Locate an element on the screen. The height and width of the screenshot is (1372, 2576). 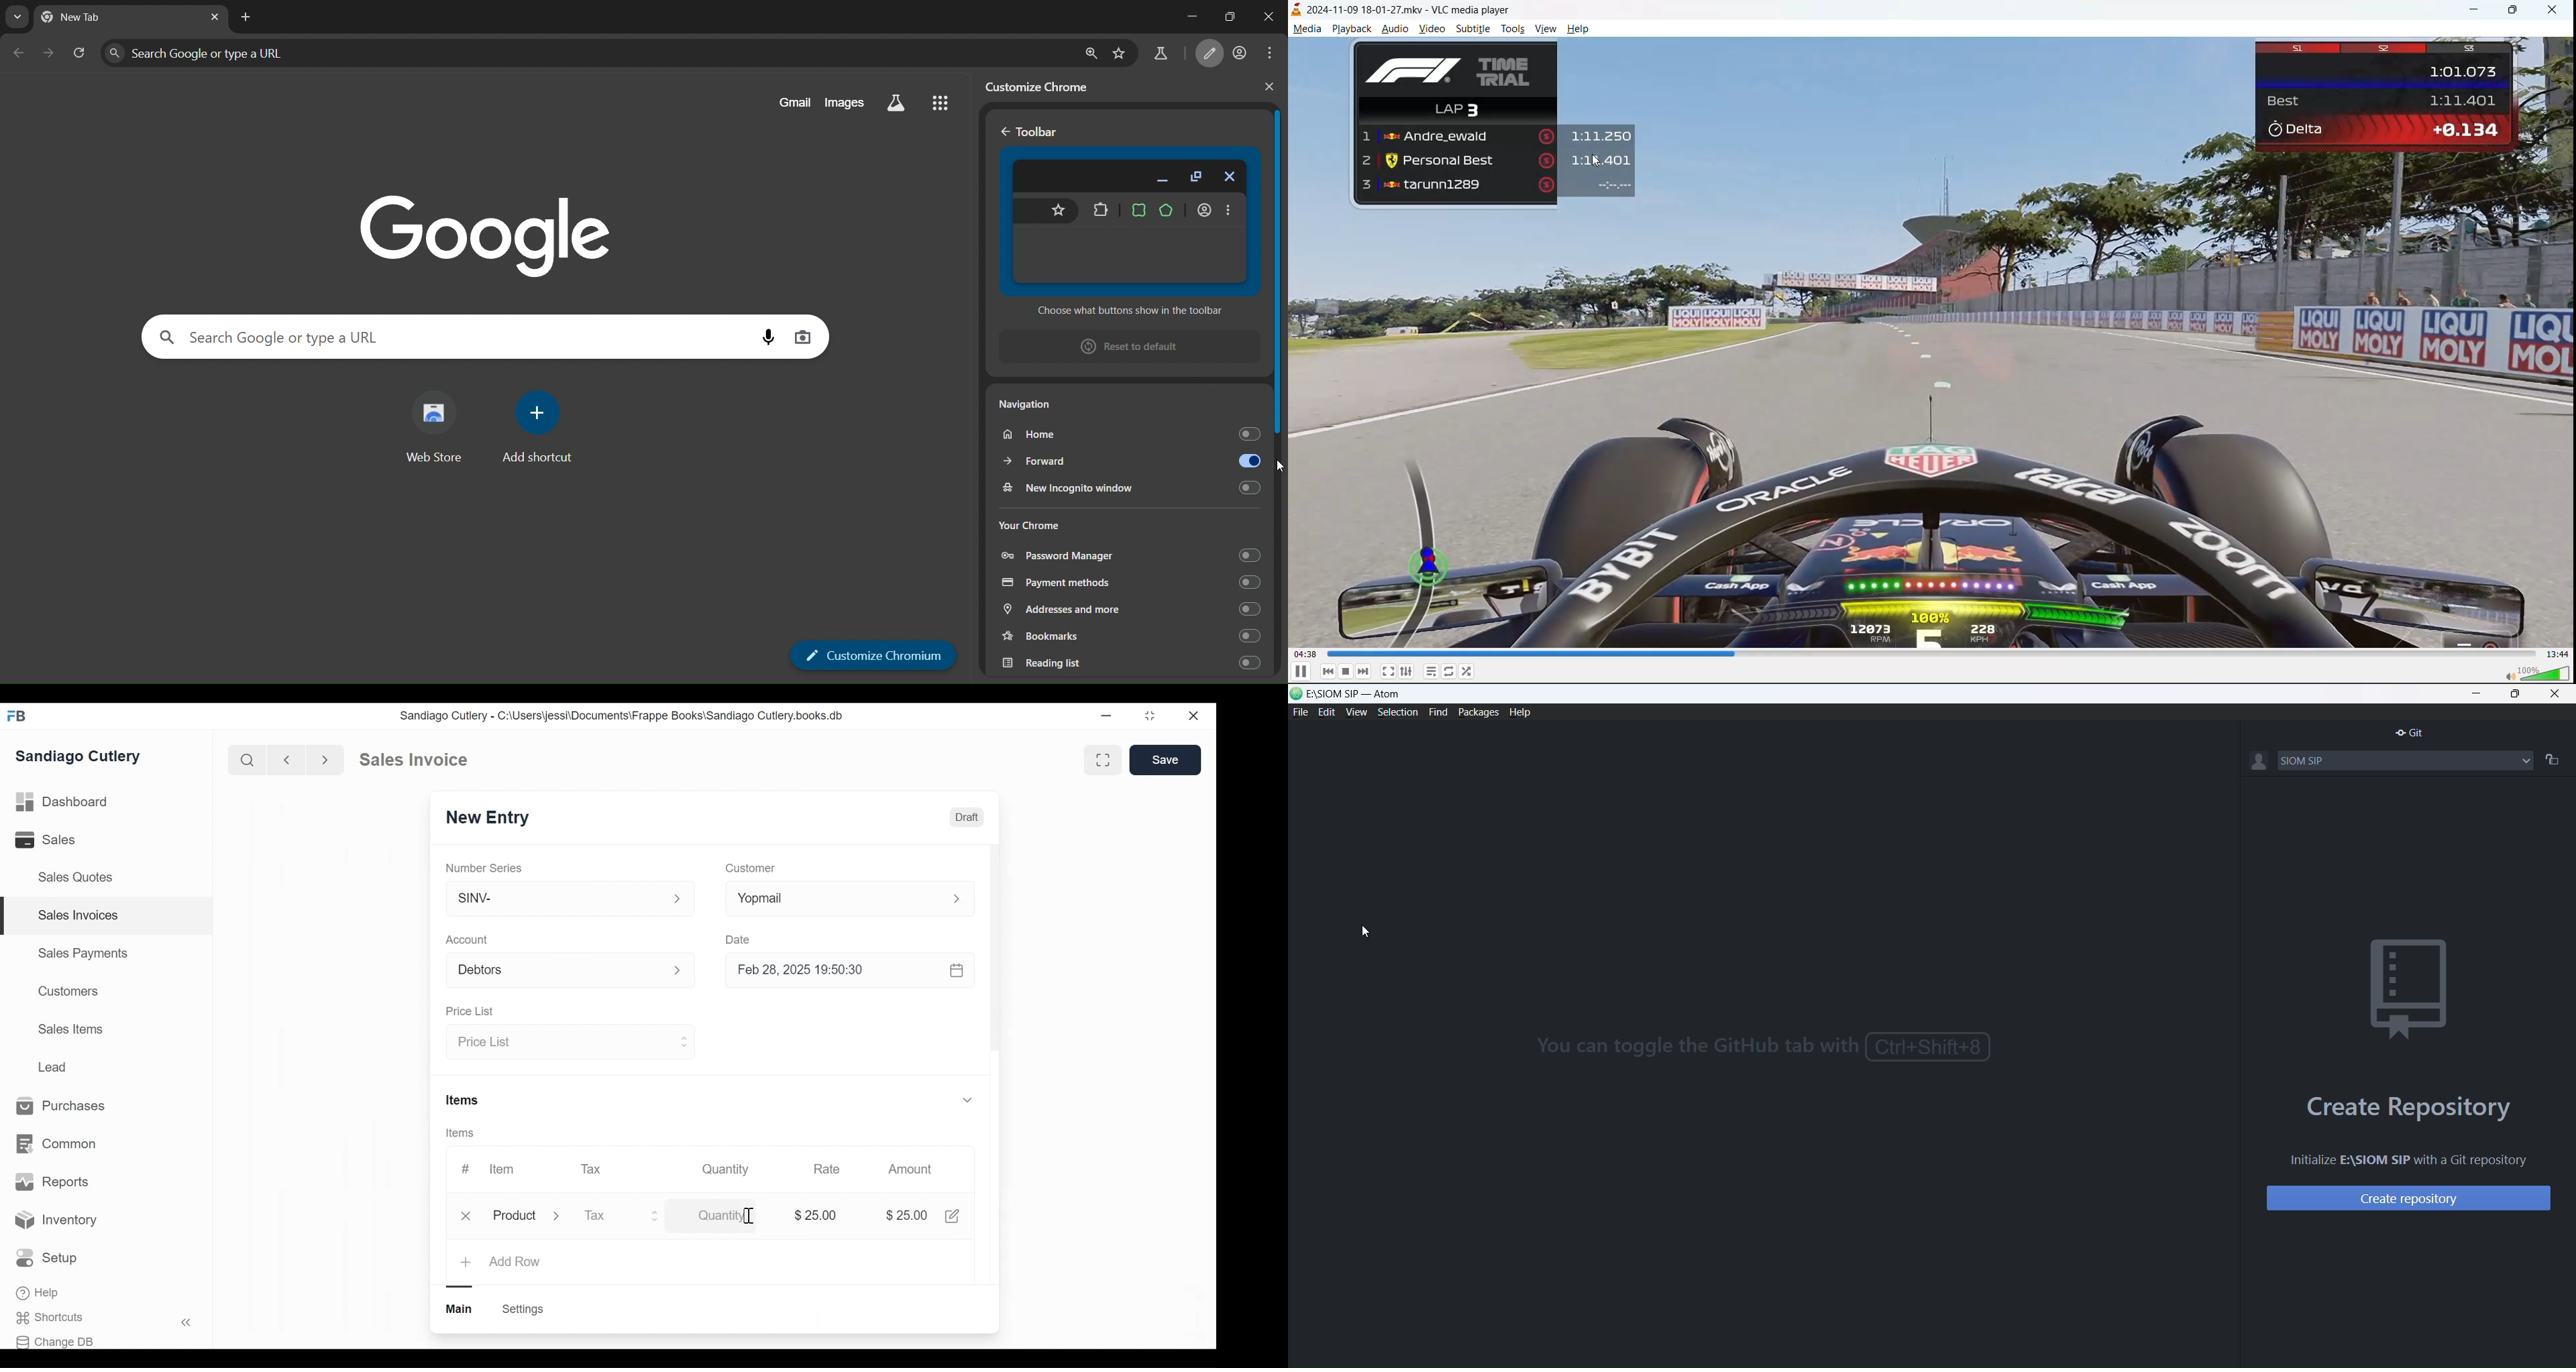
Items is located at coordinates (464, 1099).